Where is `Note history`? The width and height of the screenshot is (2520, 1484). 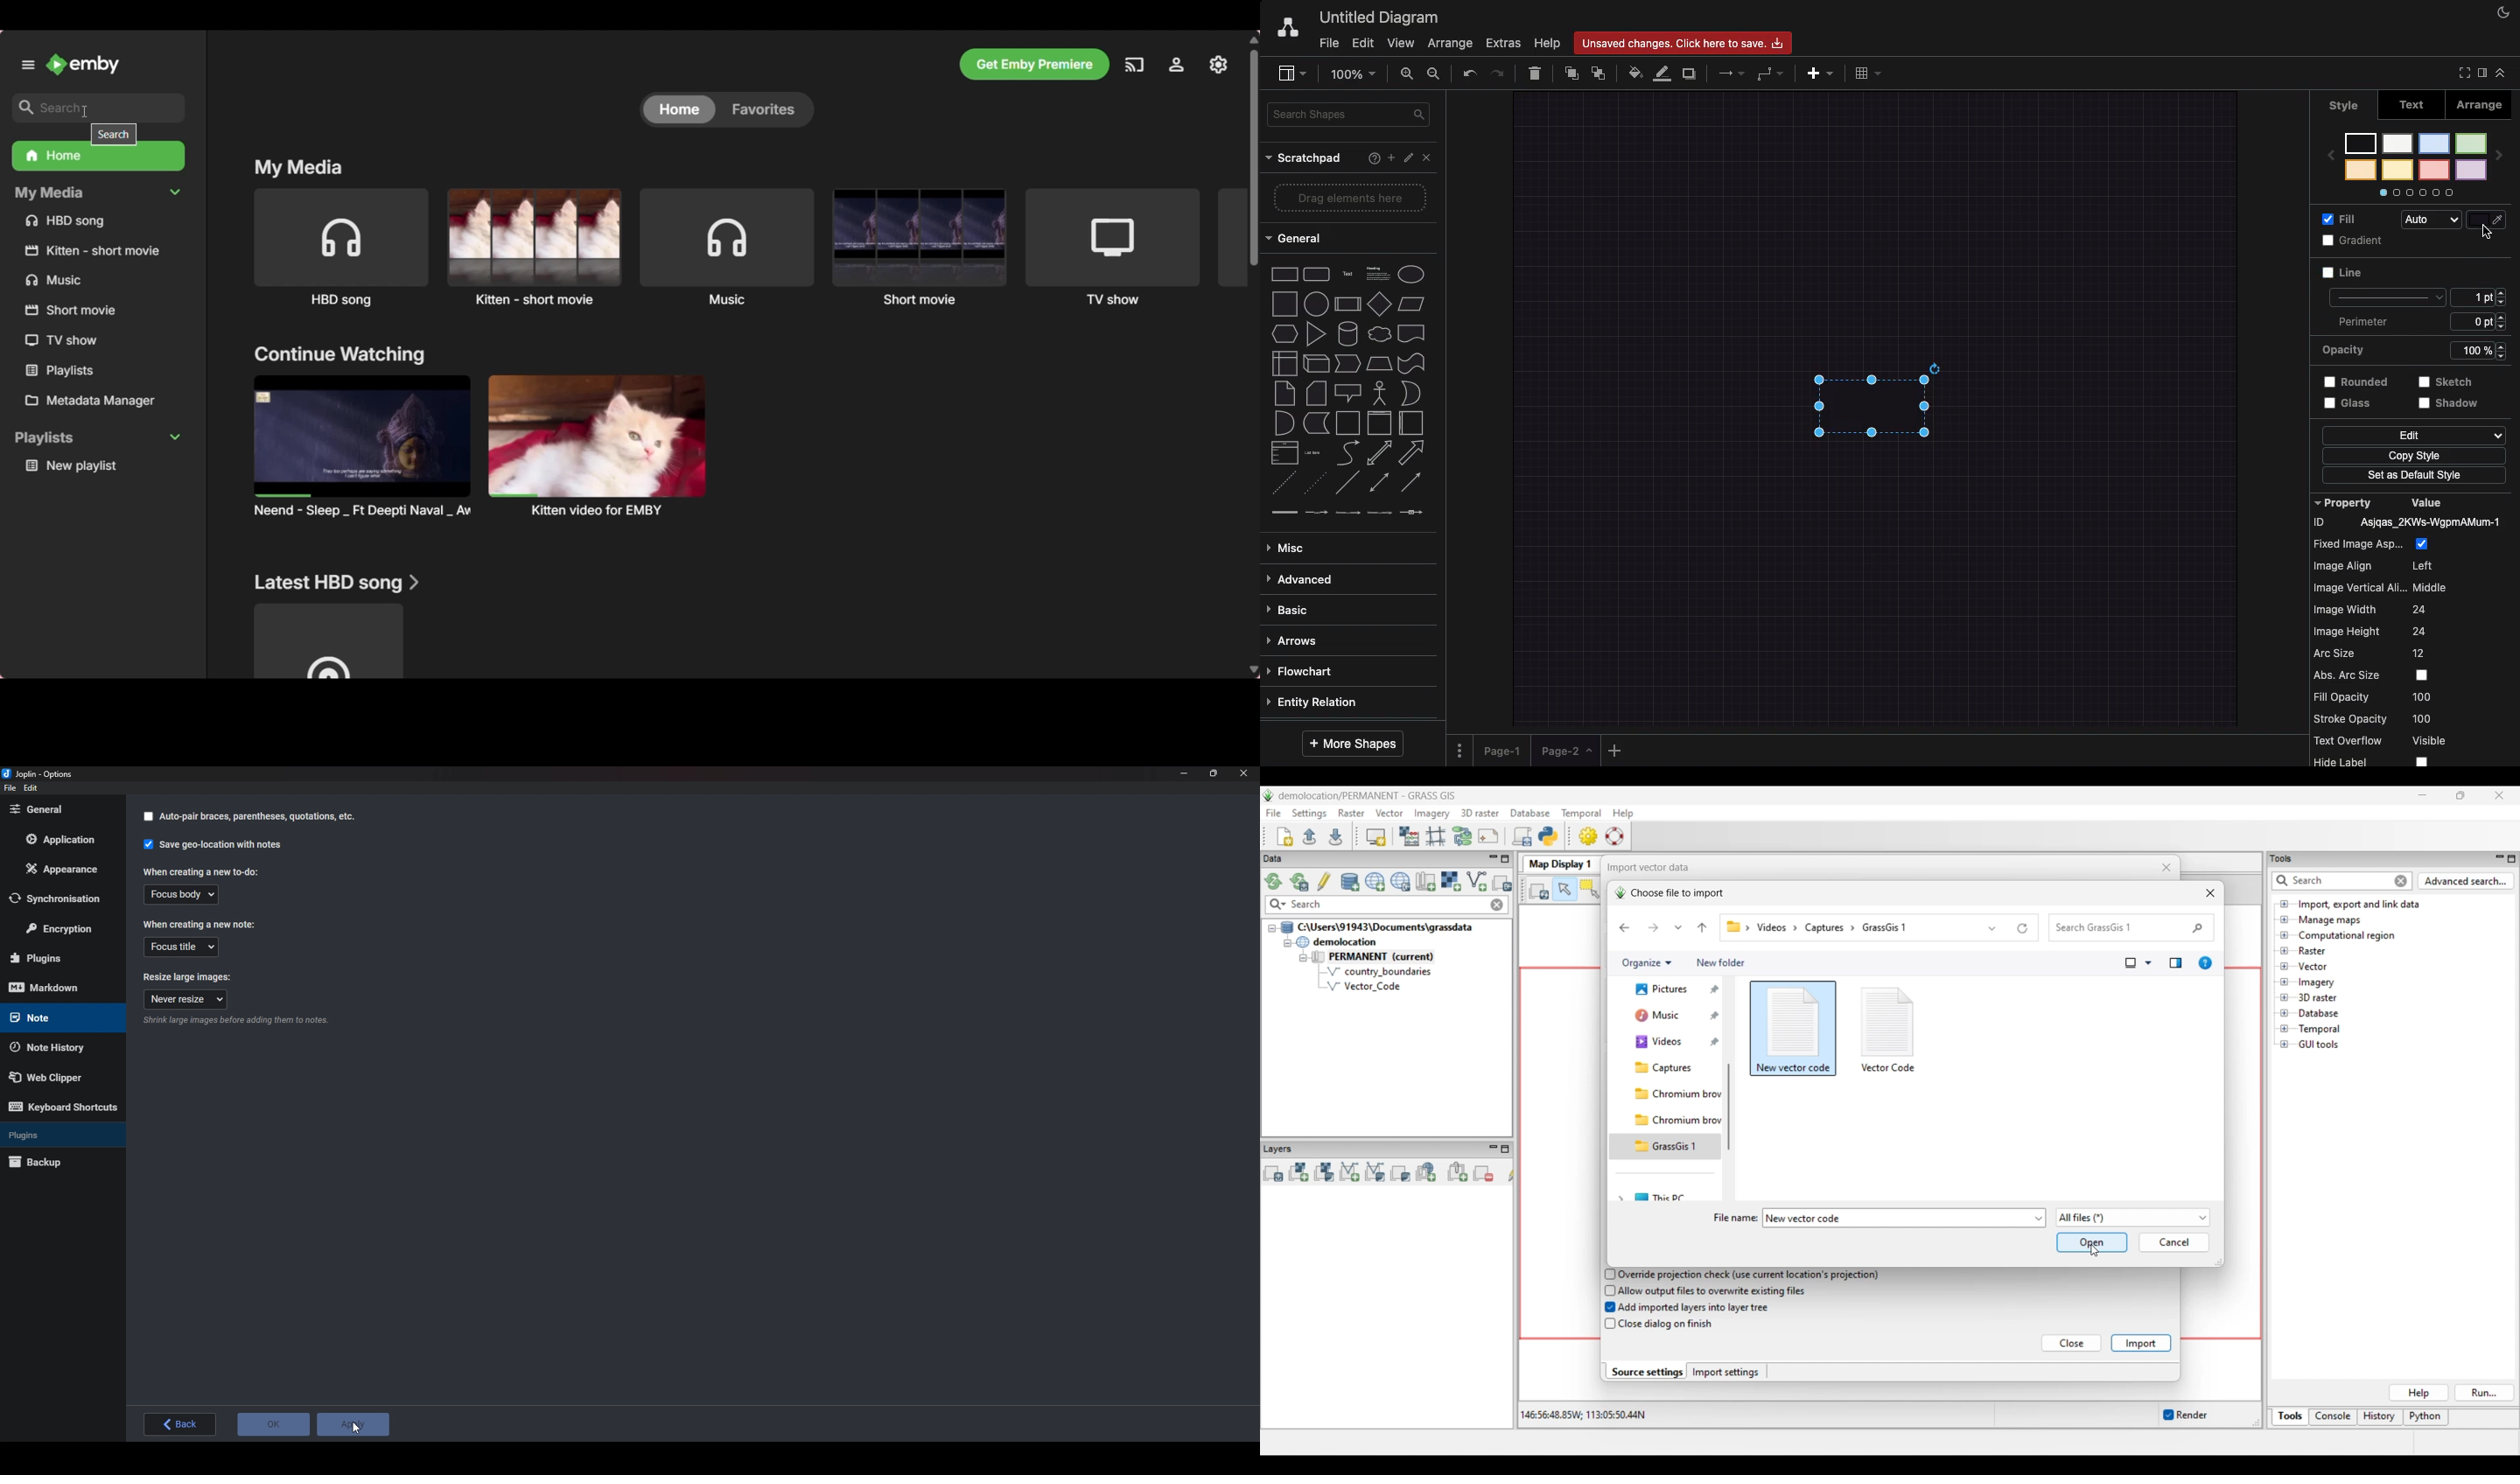
Note history is located at coordinates (55, 1049).